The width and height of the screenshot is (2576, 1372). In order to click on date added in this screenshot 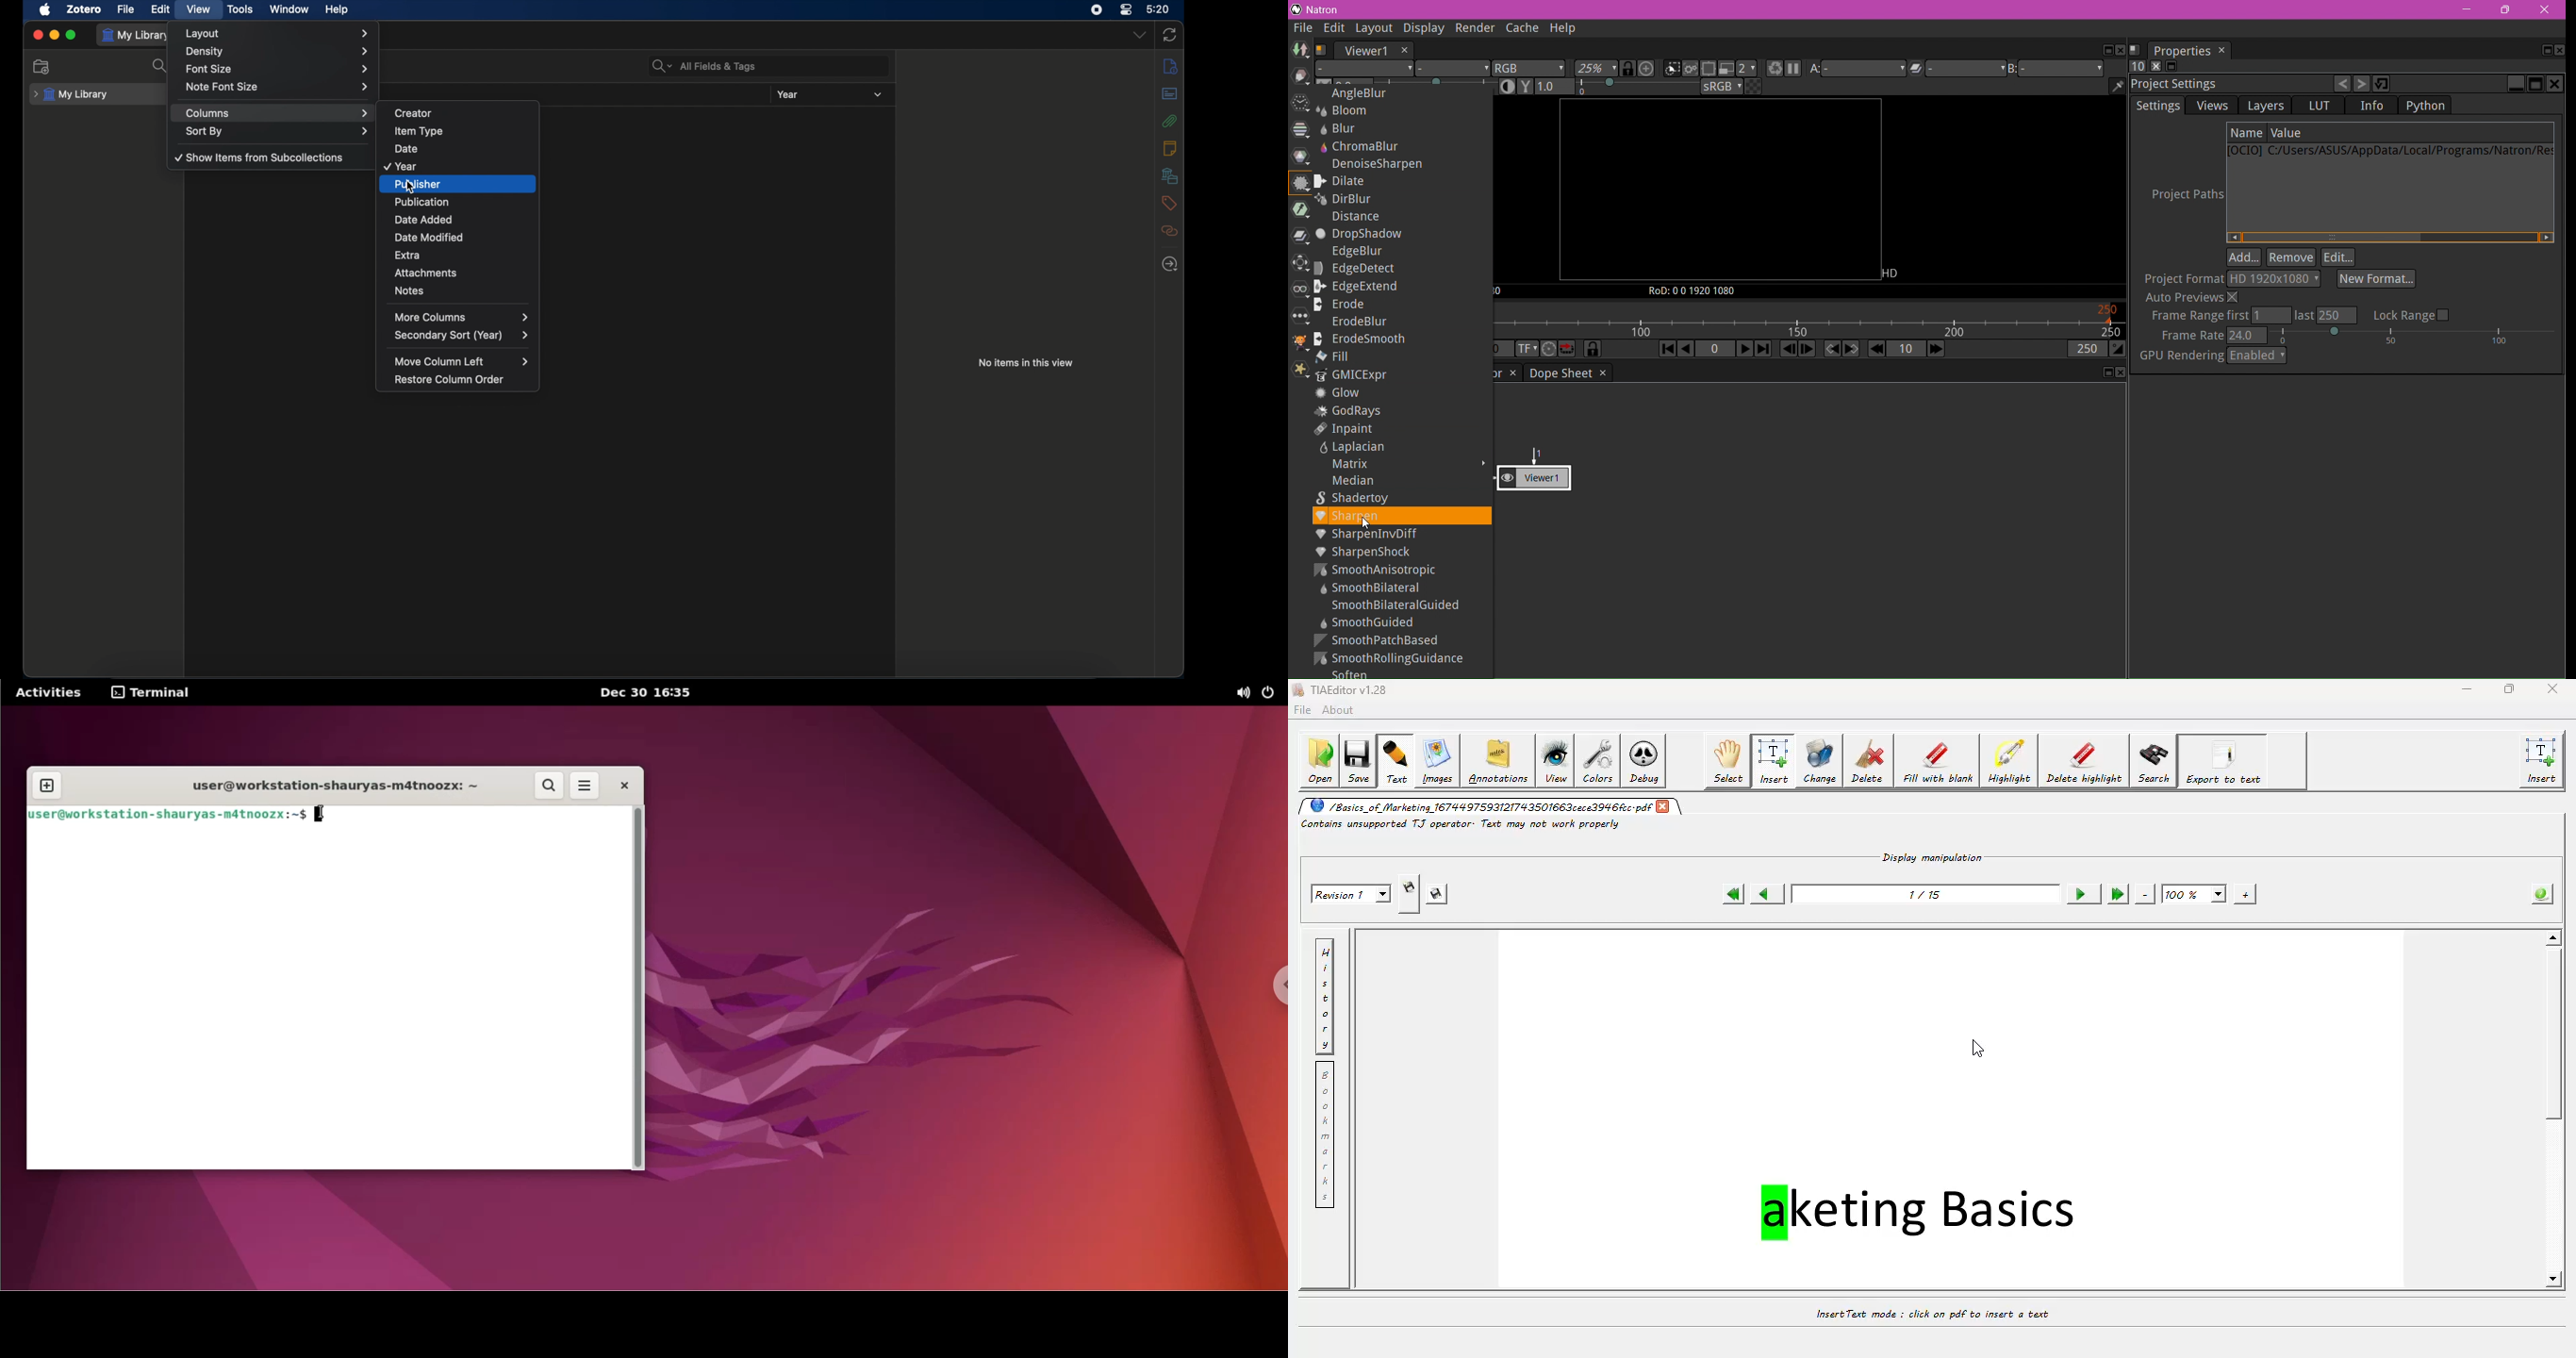, I will do `click(463, 219)`.